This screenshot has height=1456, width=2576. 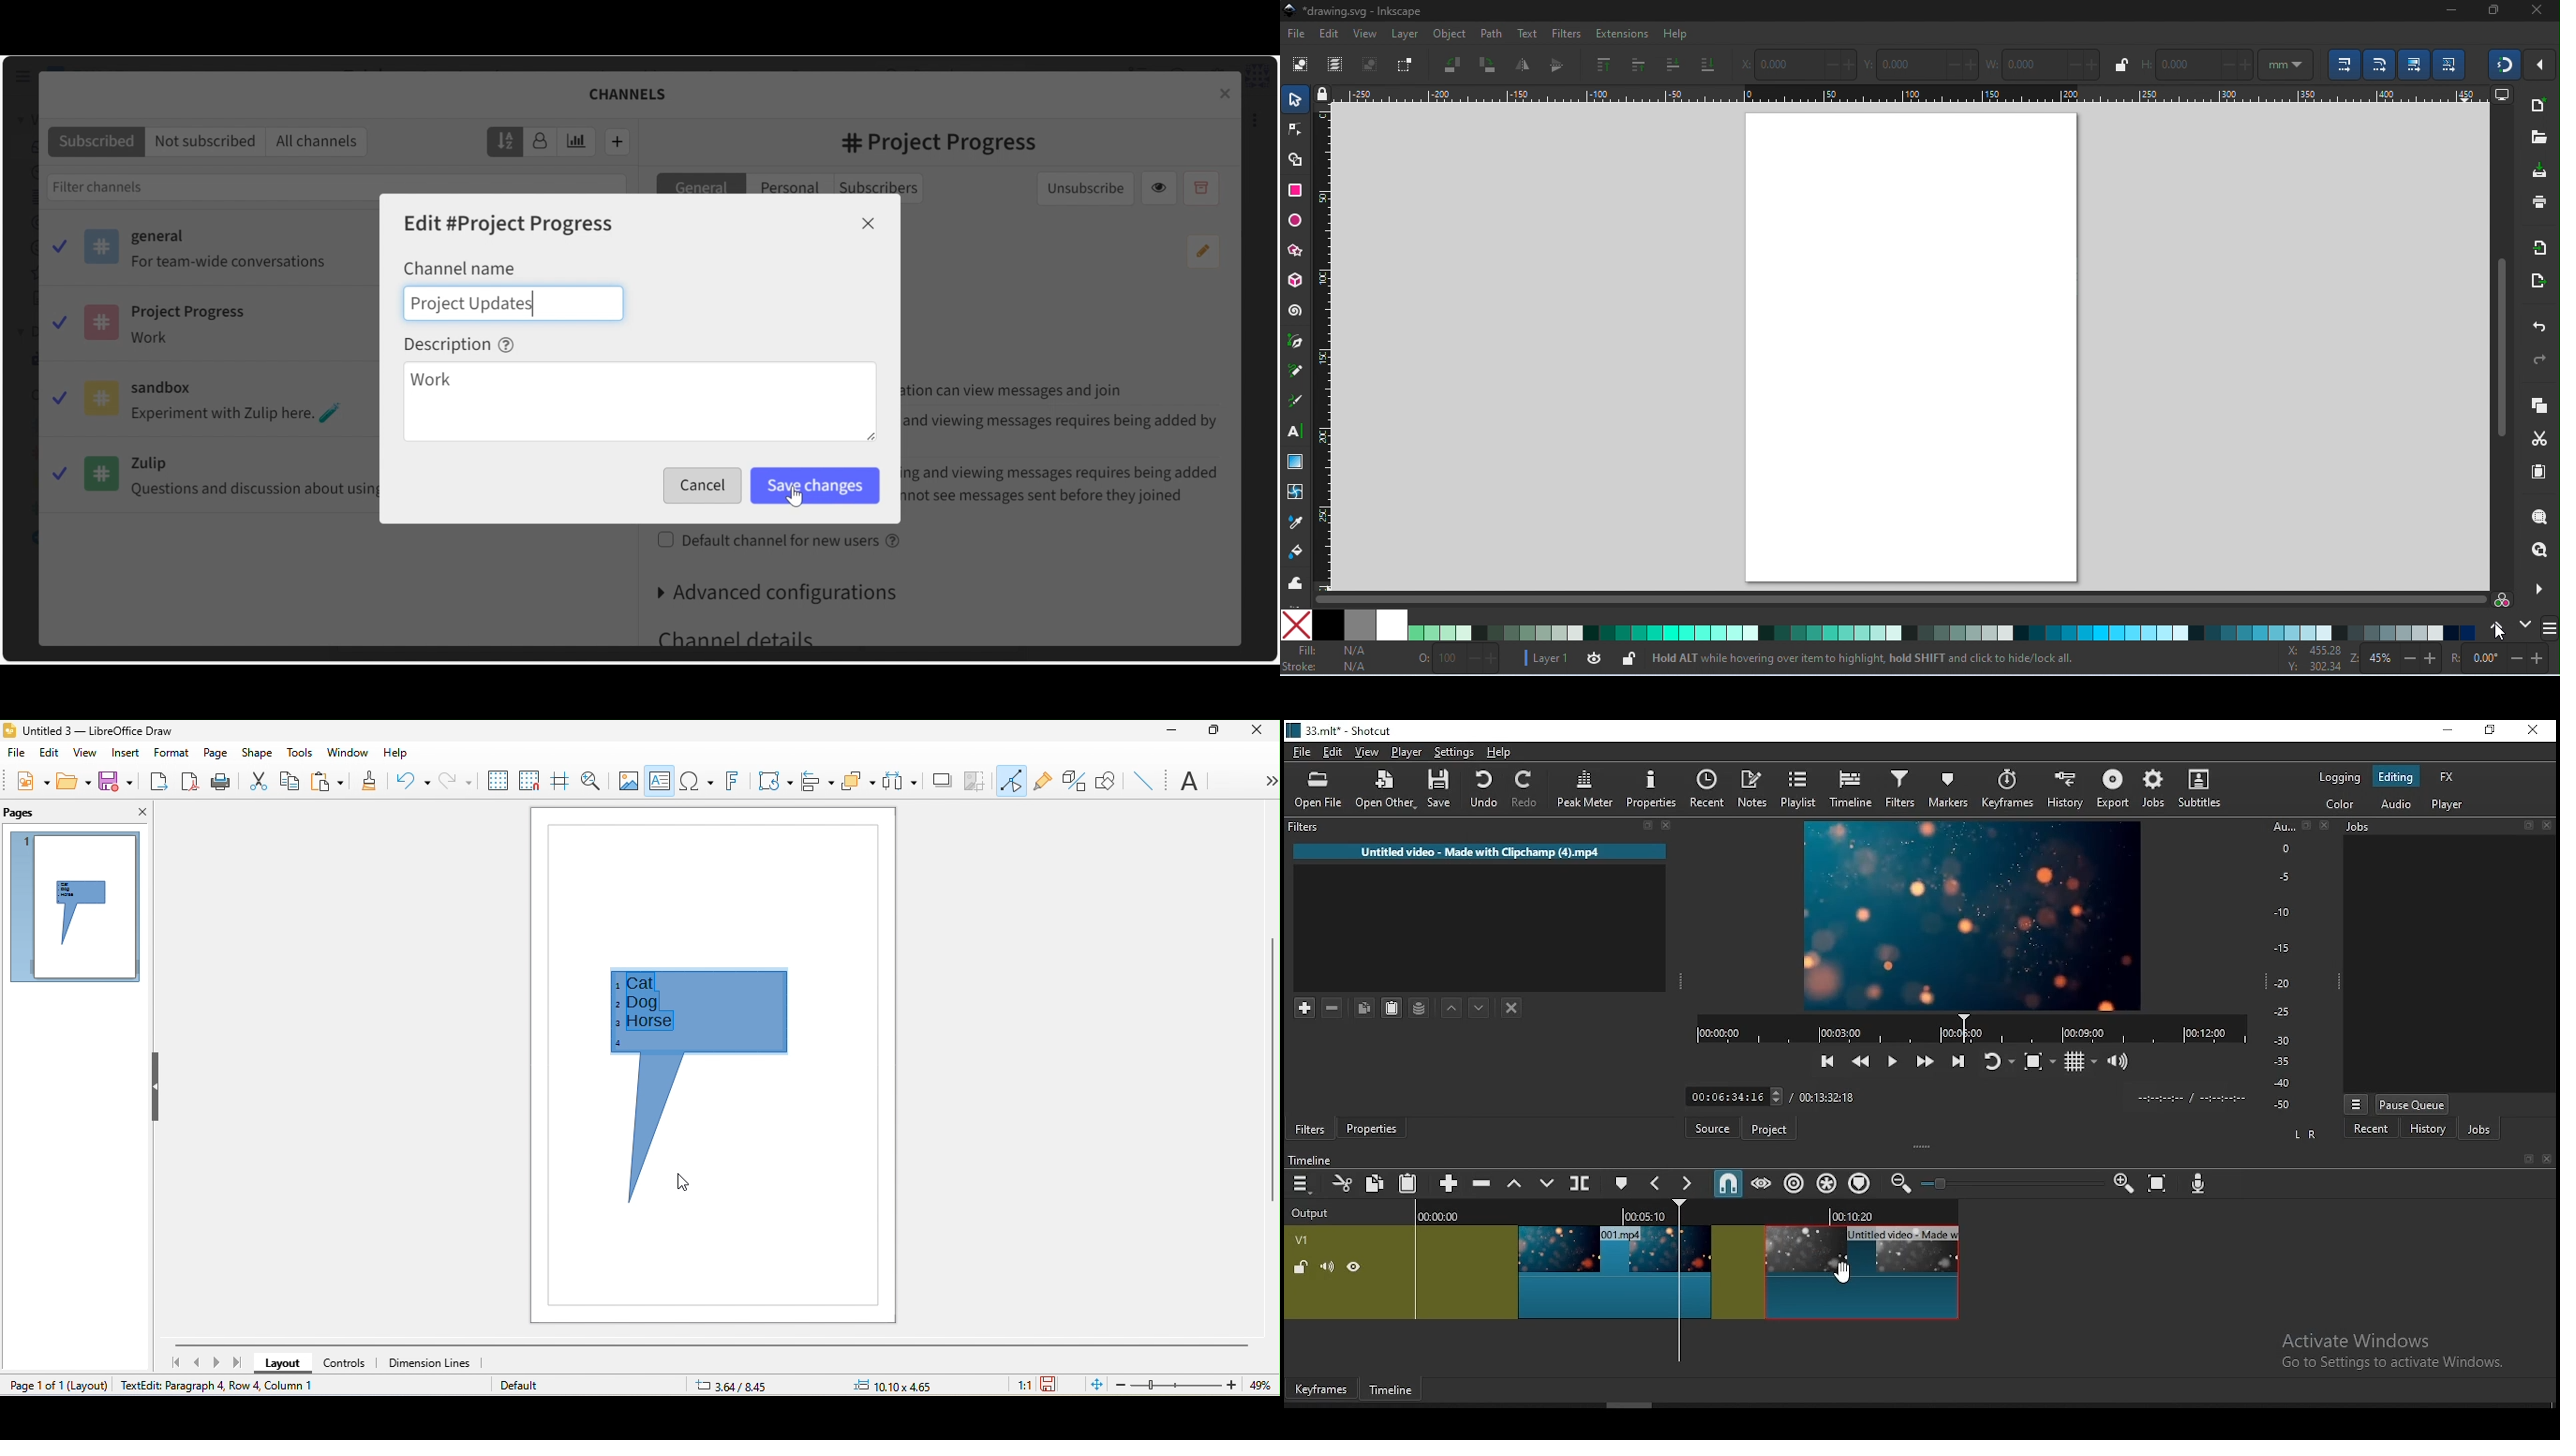 What do you see at coordinates (291, 783) in the screenshot?
I see `copy` at bounding box center [291, 783].